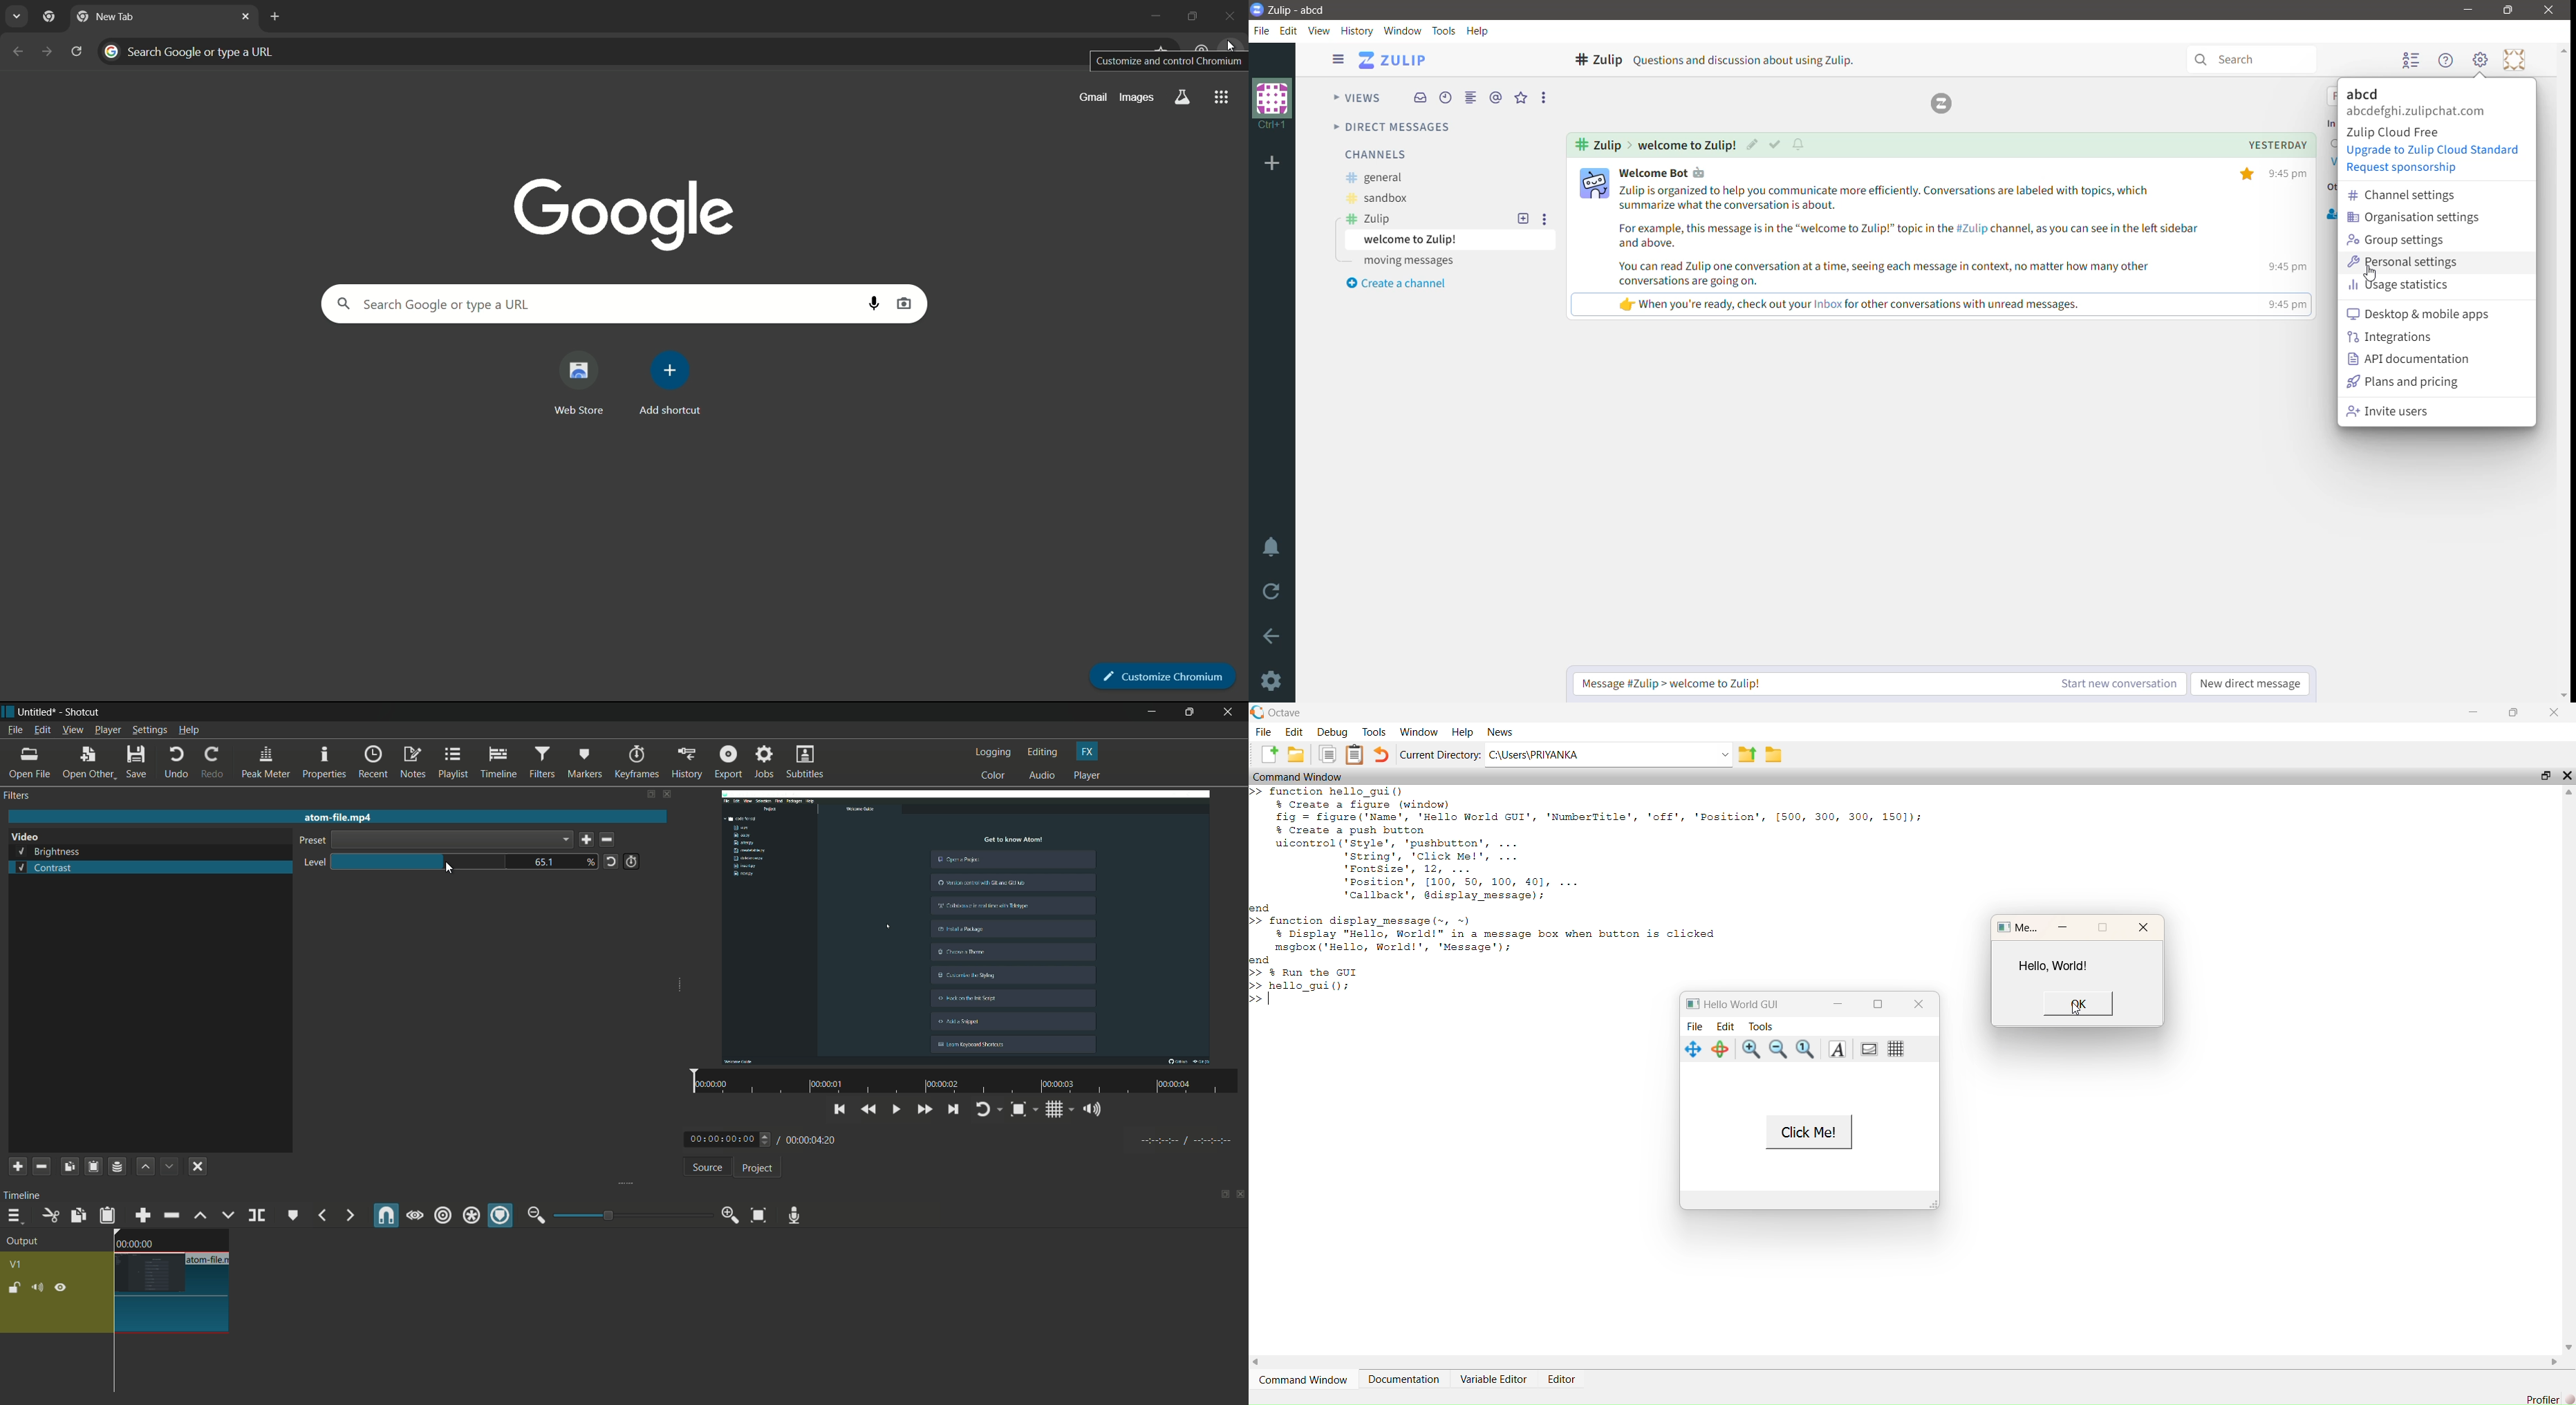  I want to click on %, so click(591, 861).